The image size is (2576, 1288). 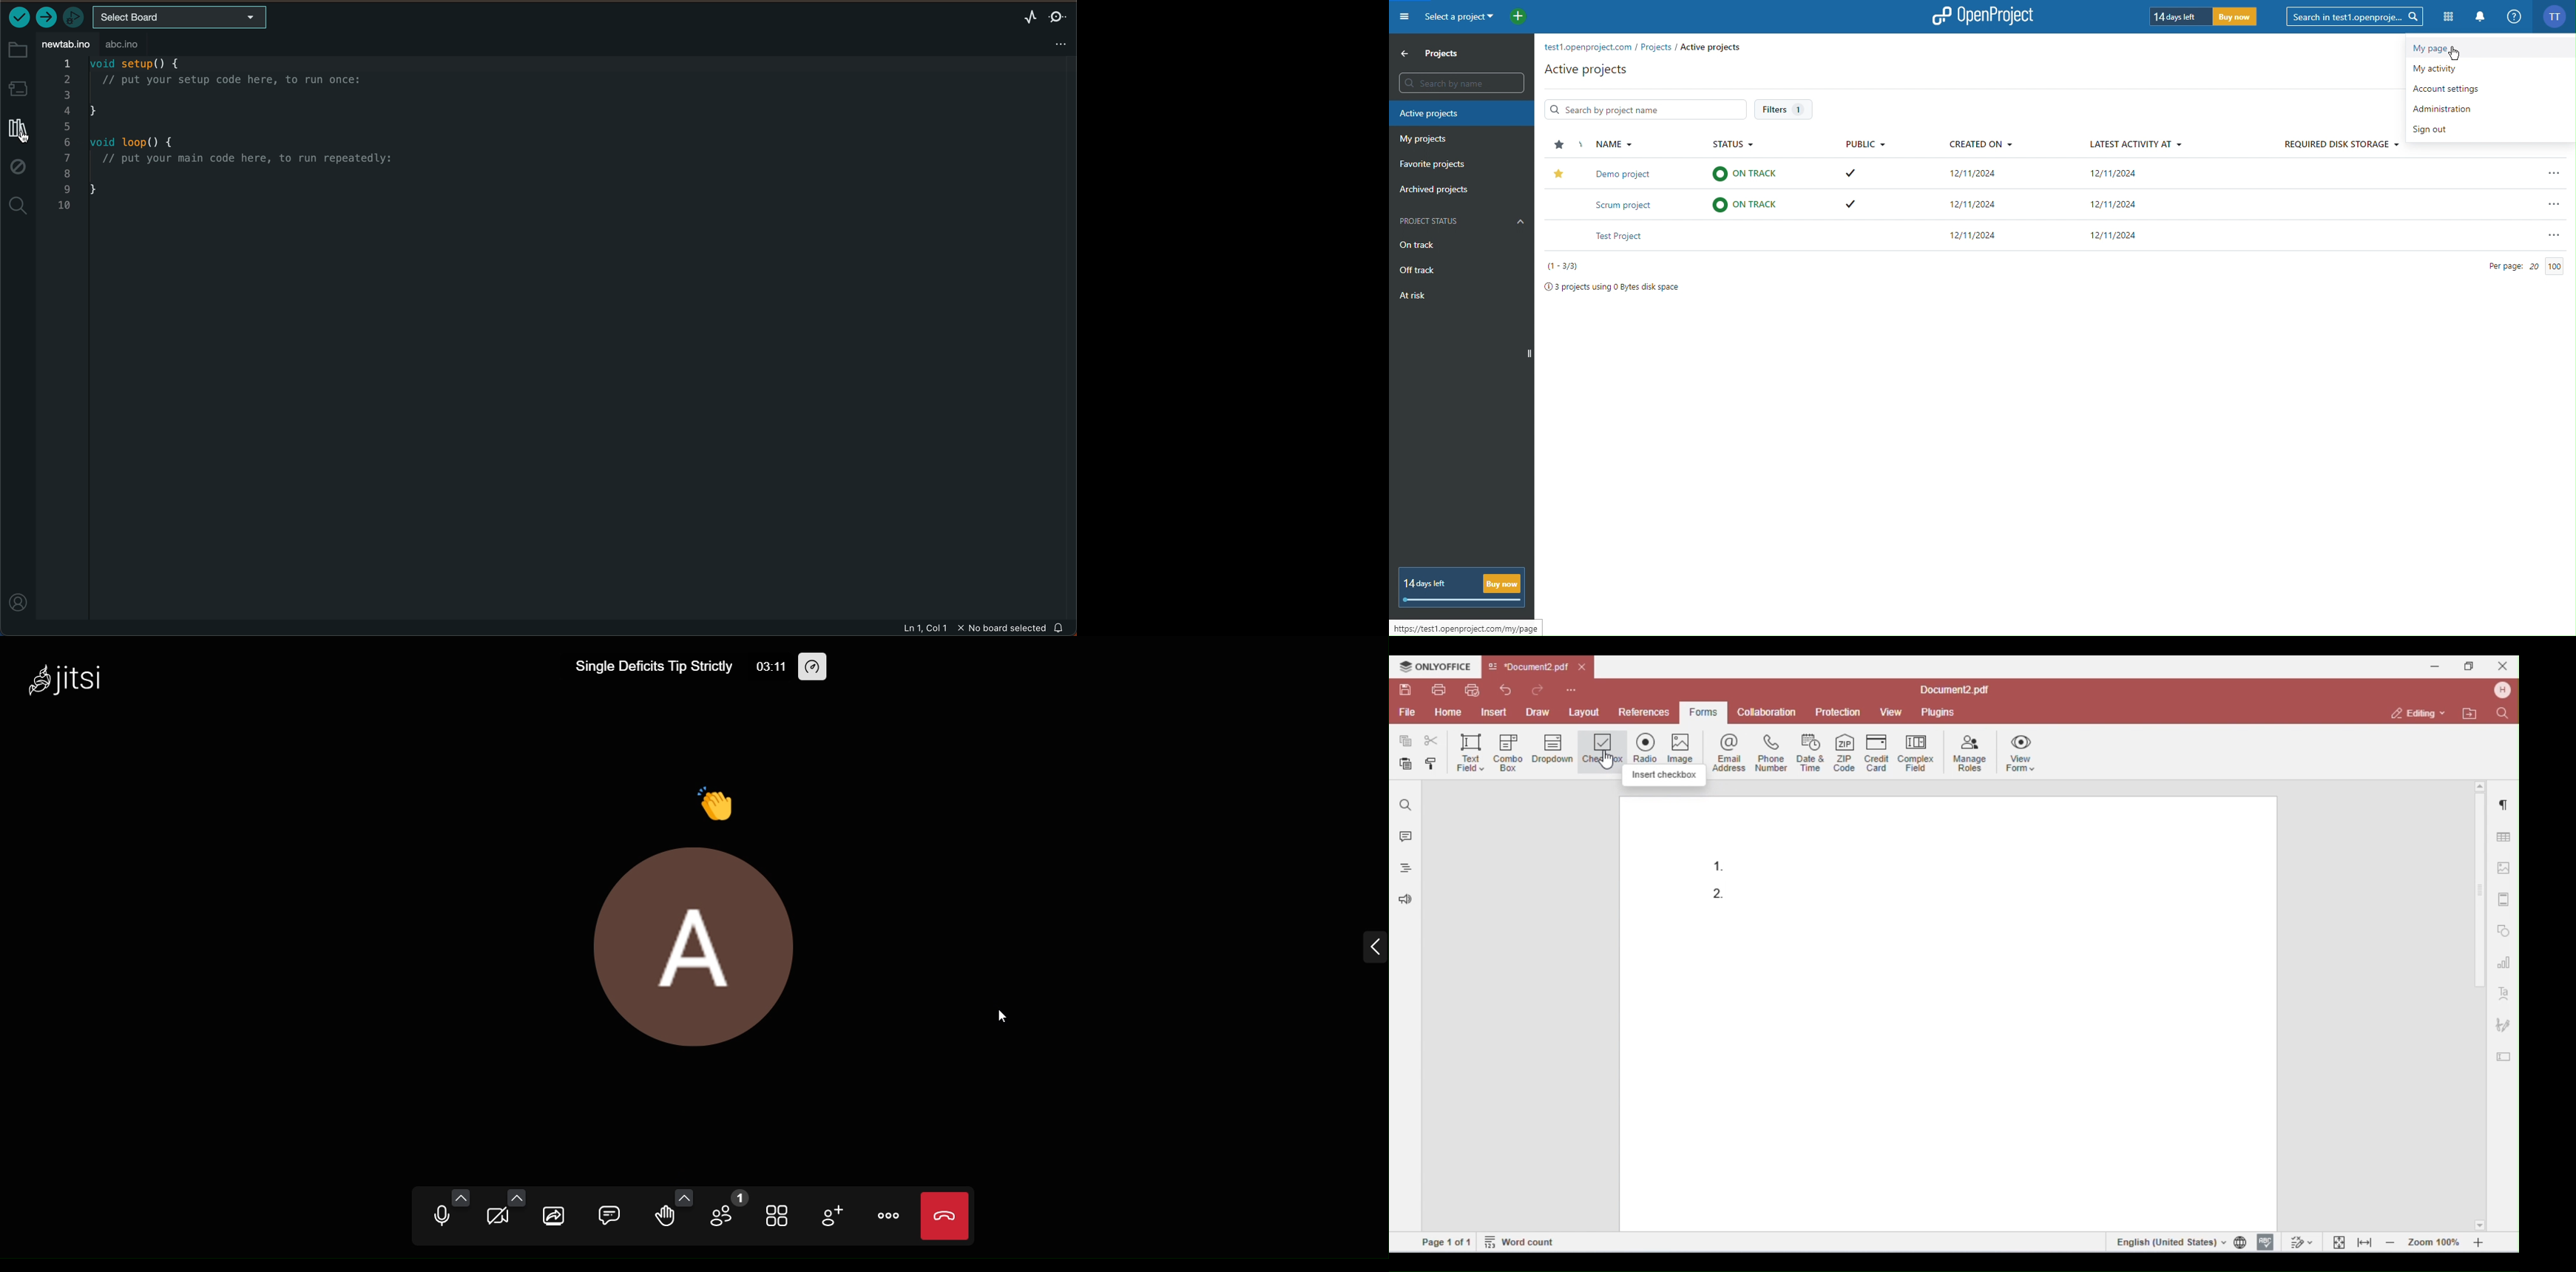 I want to click on Status, so click(x=1732, y=143).